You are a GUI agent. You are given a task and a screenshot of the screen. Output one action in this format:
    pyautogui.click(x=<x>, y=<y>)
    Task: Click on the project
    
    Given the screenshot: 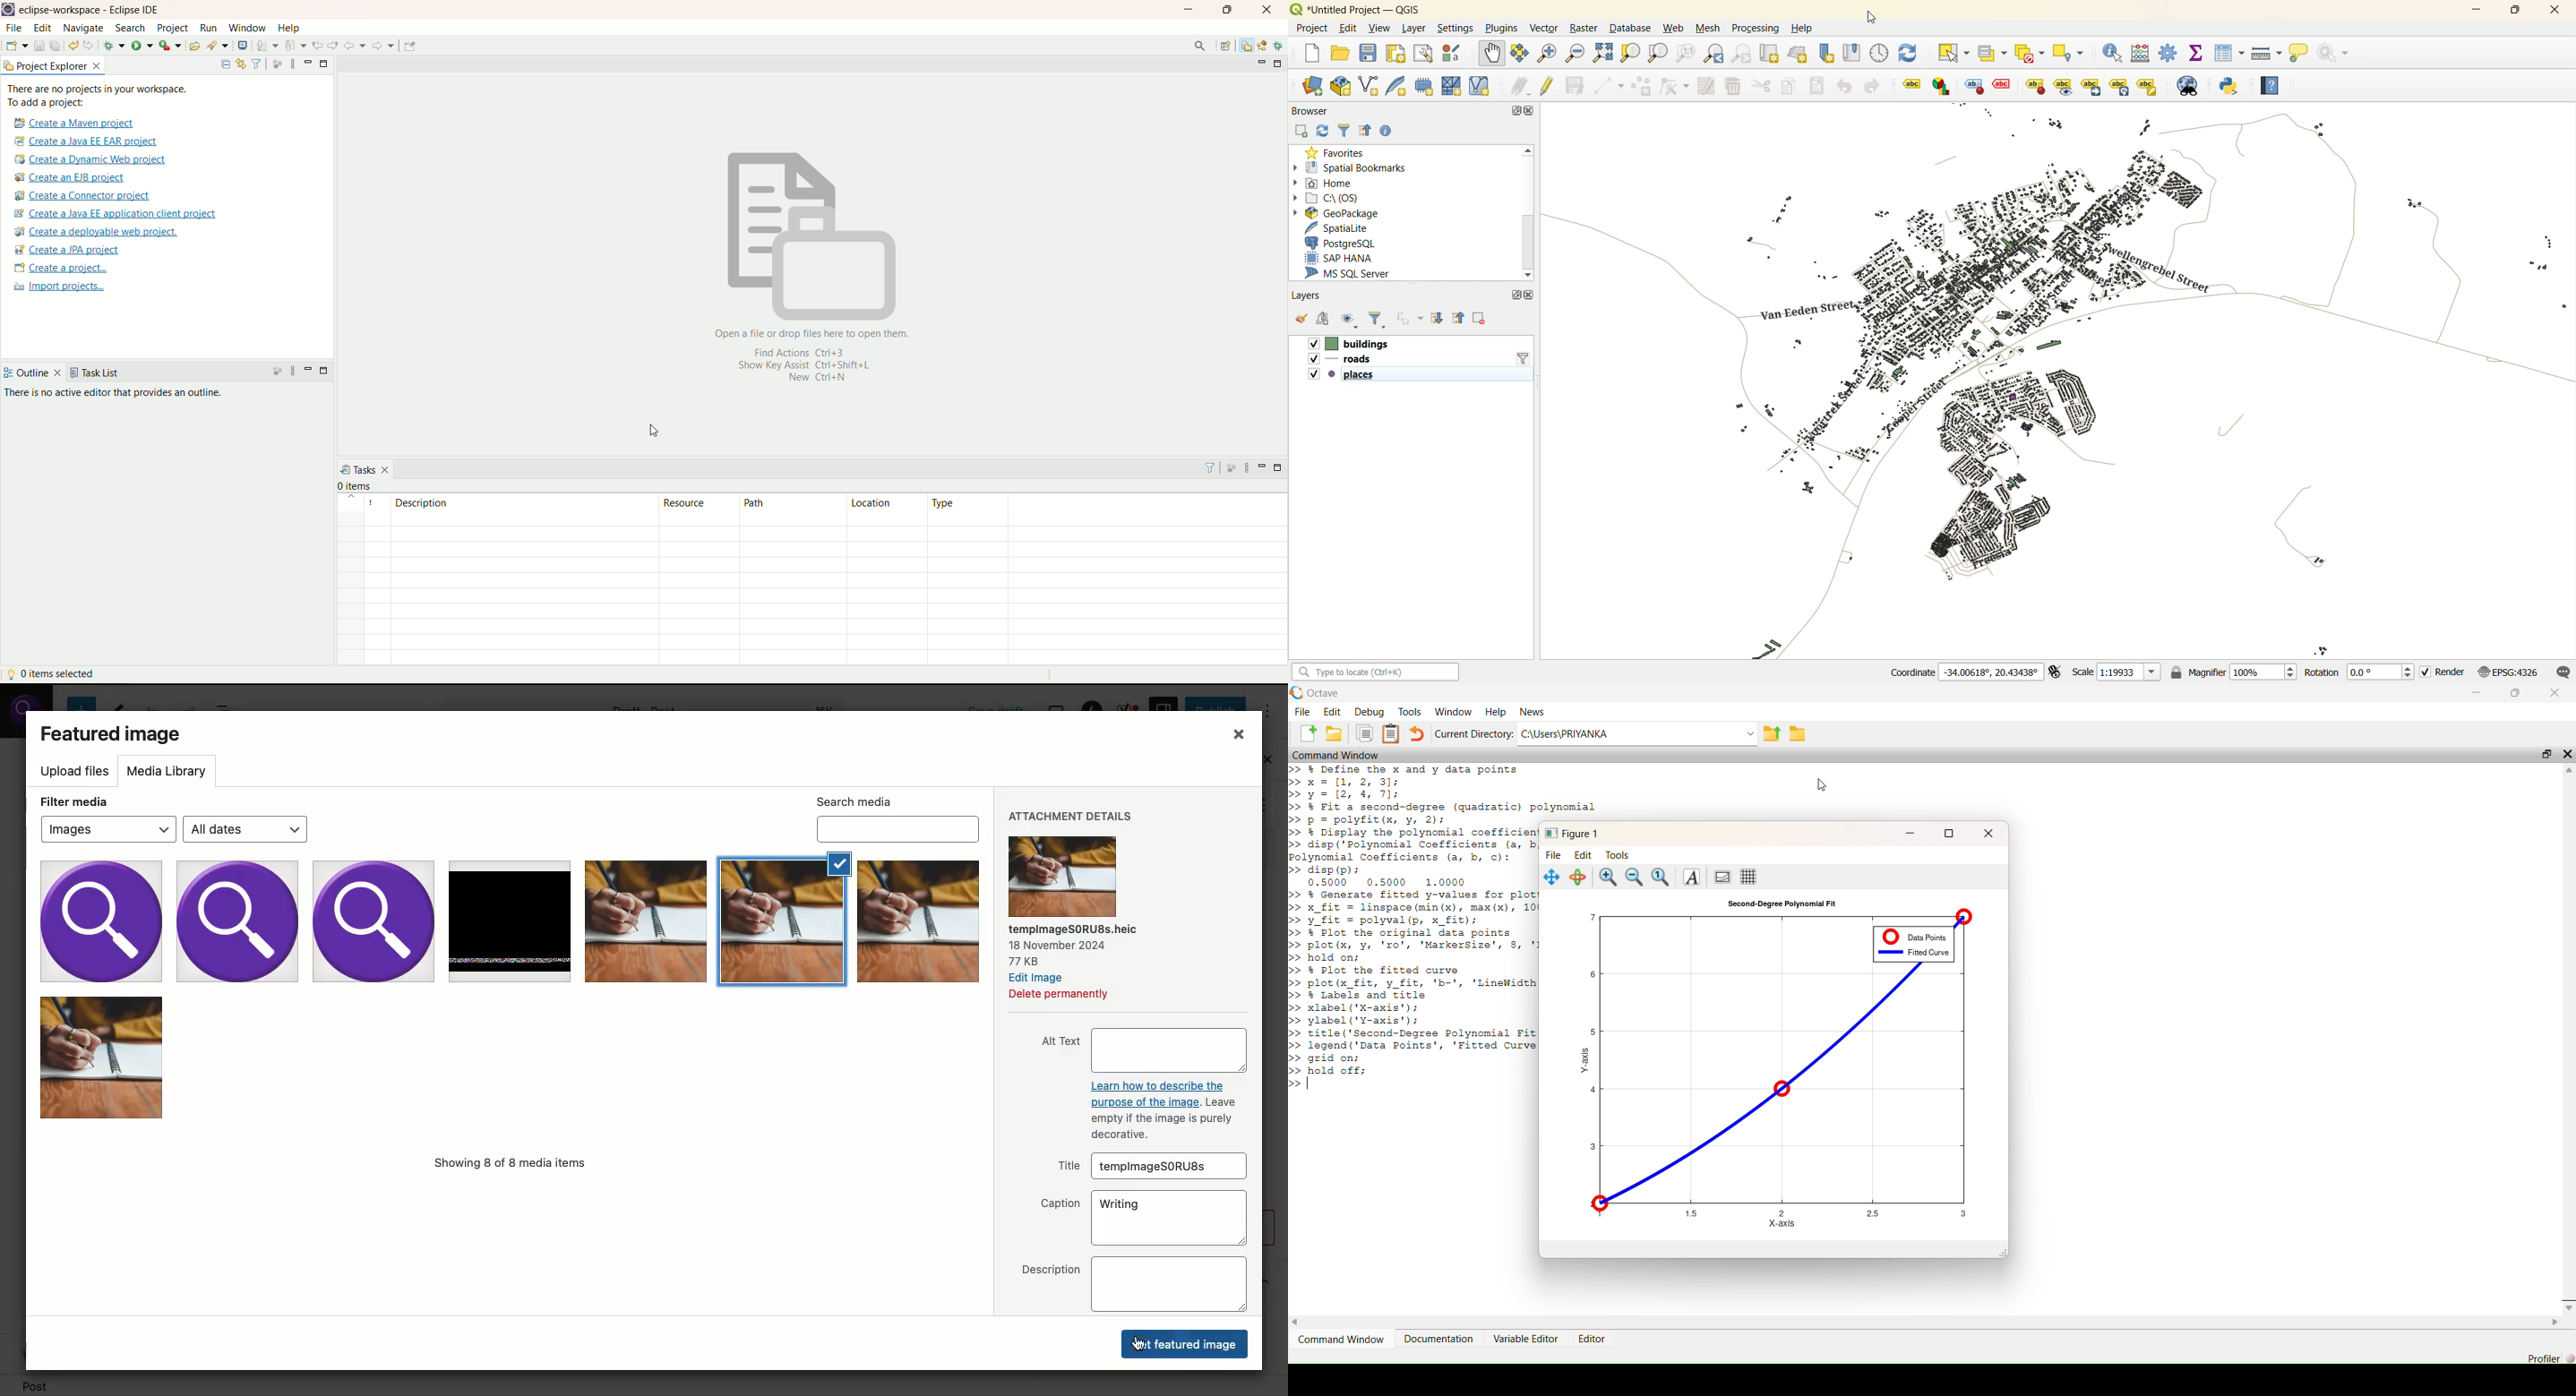 What is the action you would take?
    pyautogui.click(x=174, y=28)
    